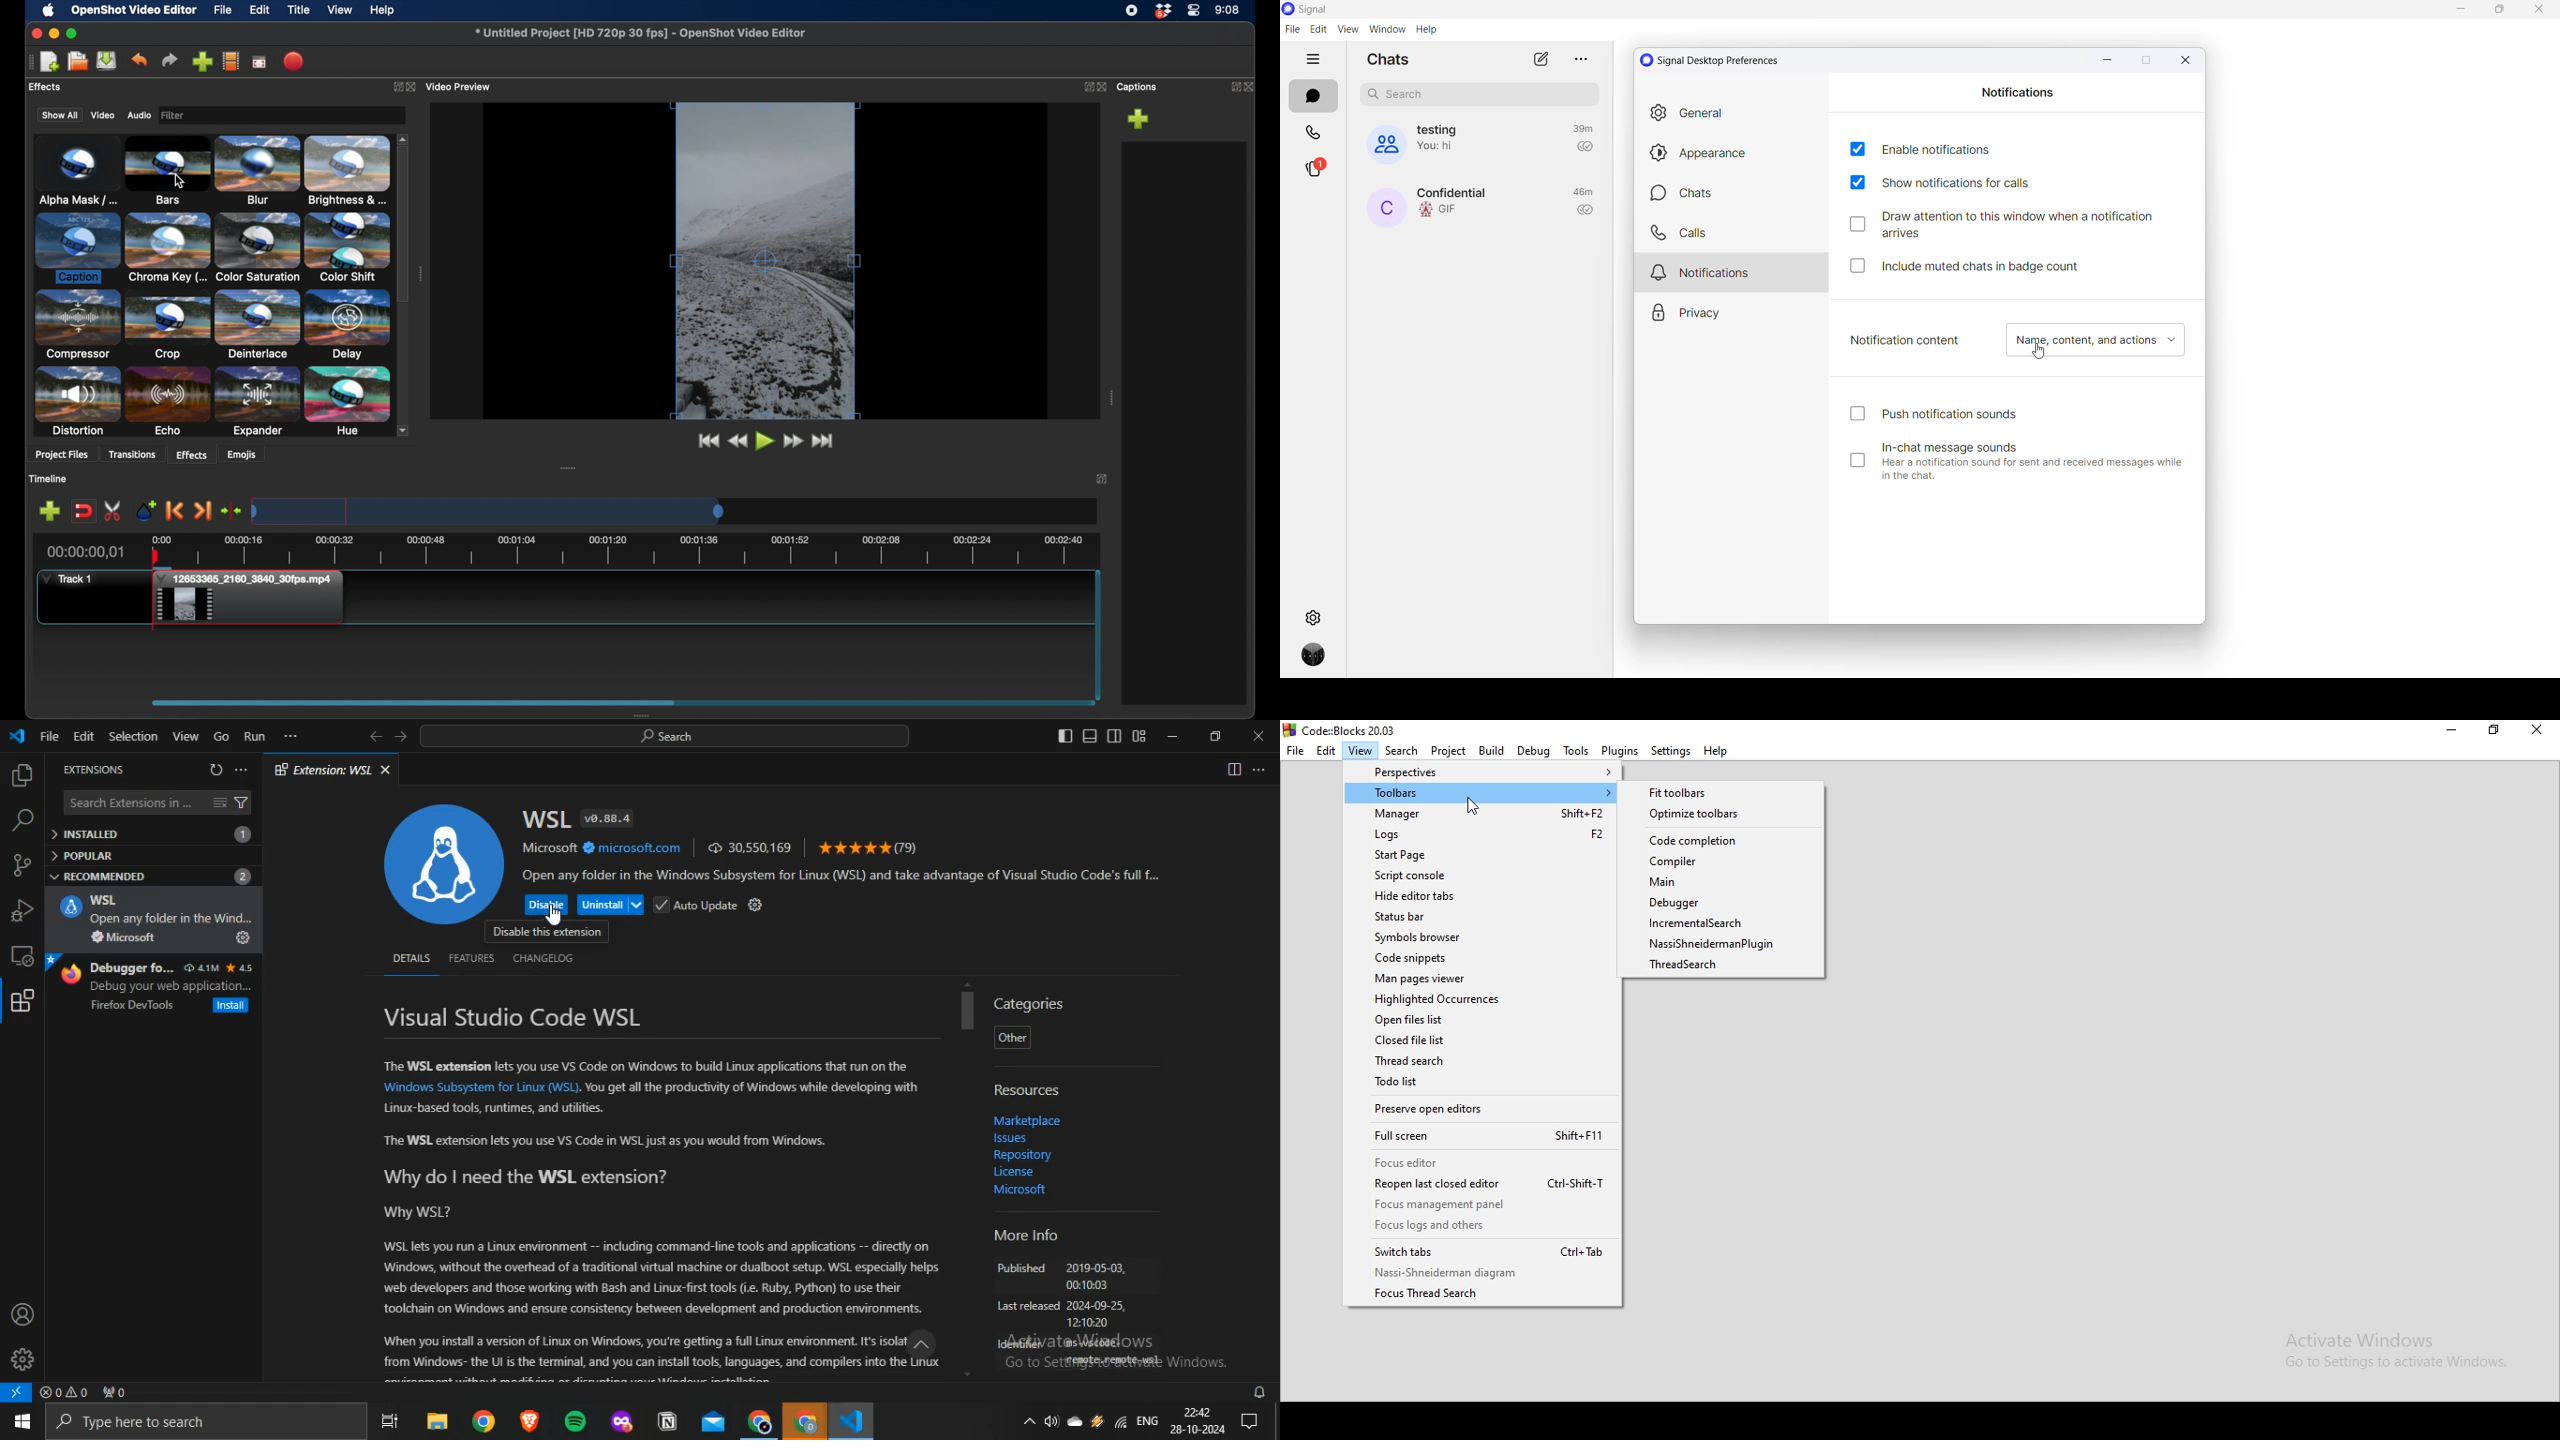 This screenshot has width=2576, height=1456. Describe the element at coordinates (2455, 10) in the screenshot. I see `minimize` at that location.